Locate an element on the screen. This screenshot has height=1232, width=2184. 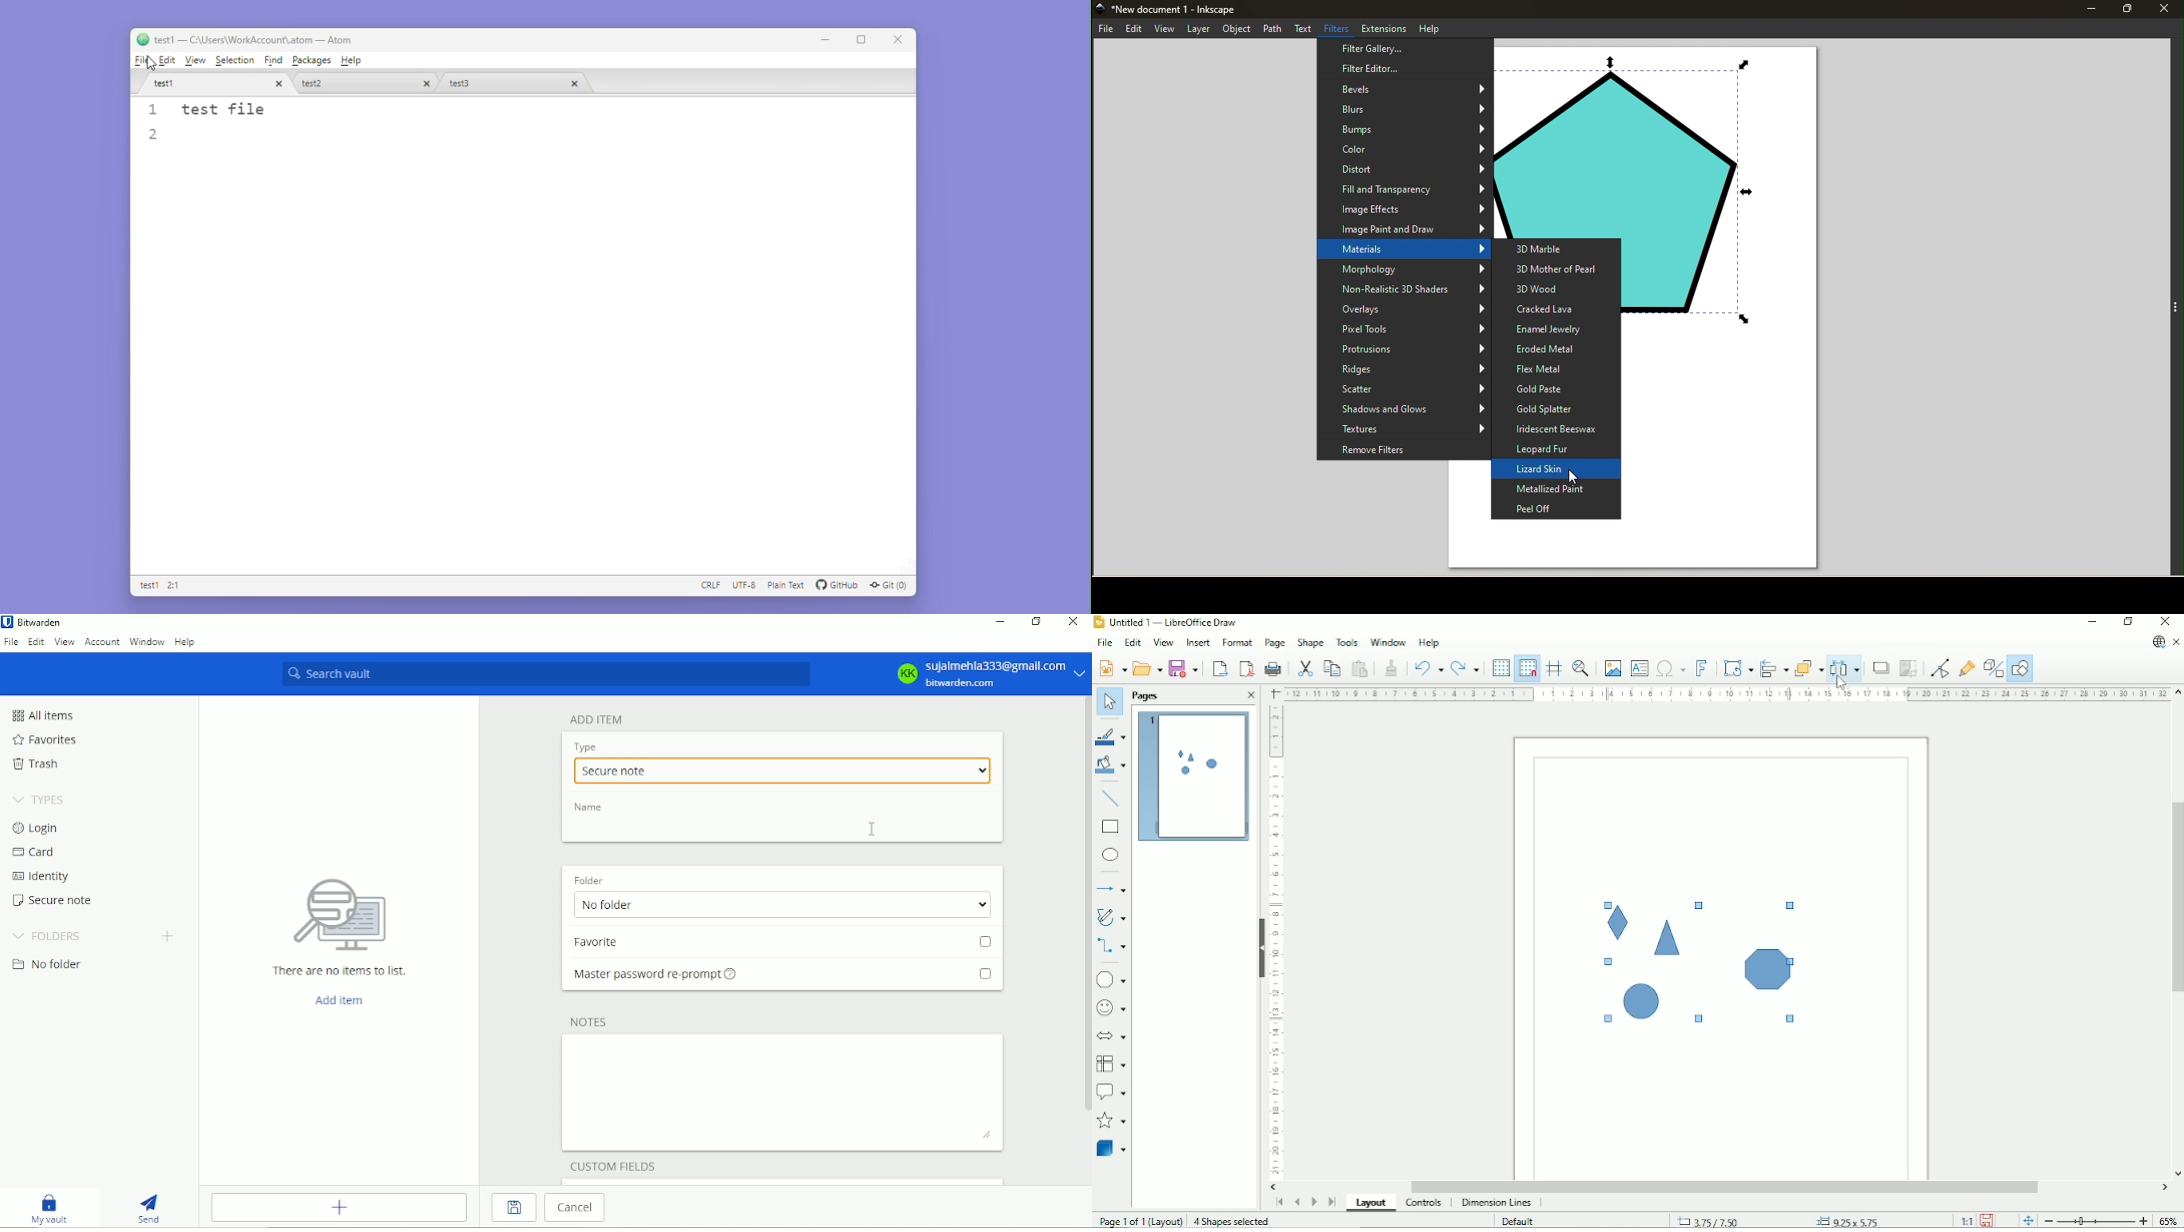
Non-Realistic 3D Shaders is located at coordinates (1404, 290).